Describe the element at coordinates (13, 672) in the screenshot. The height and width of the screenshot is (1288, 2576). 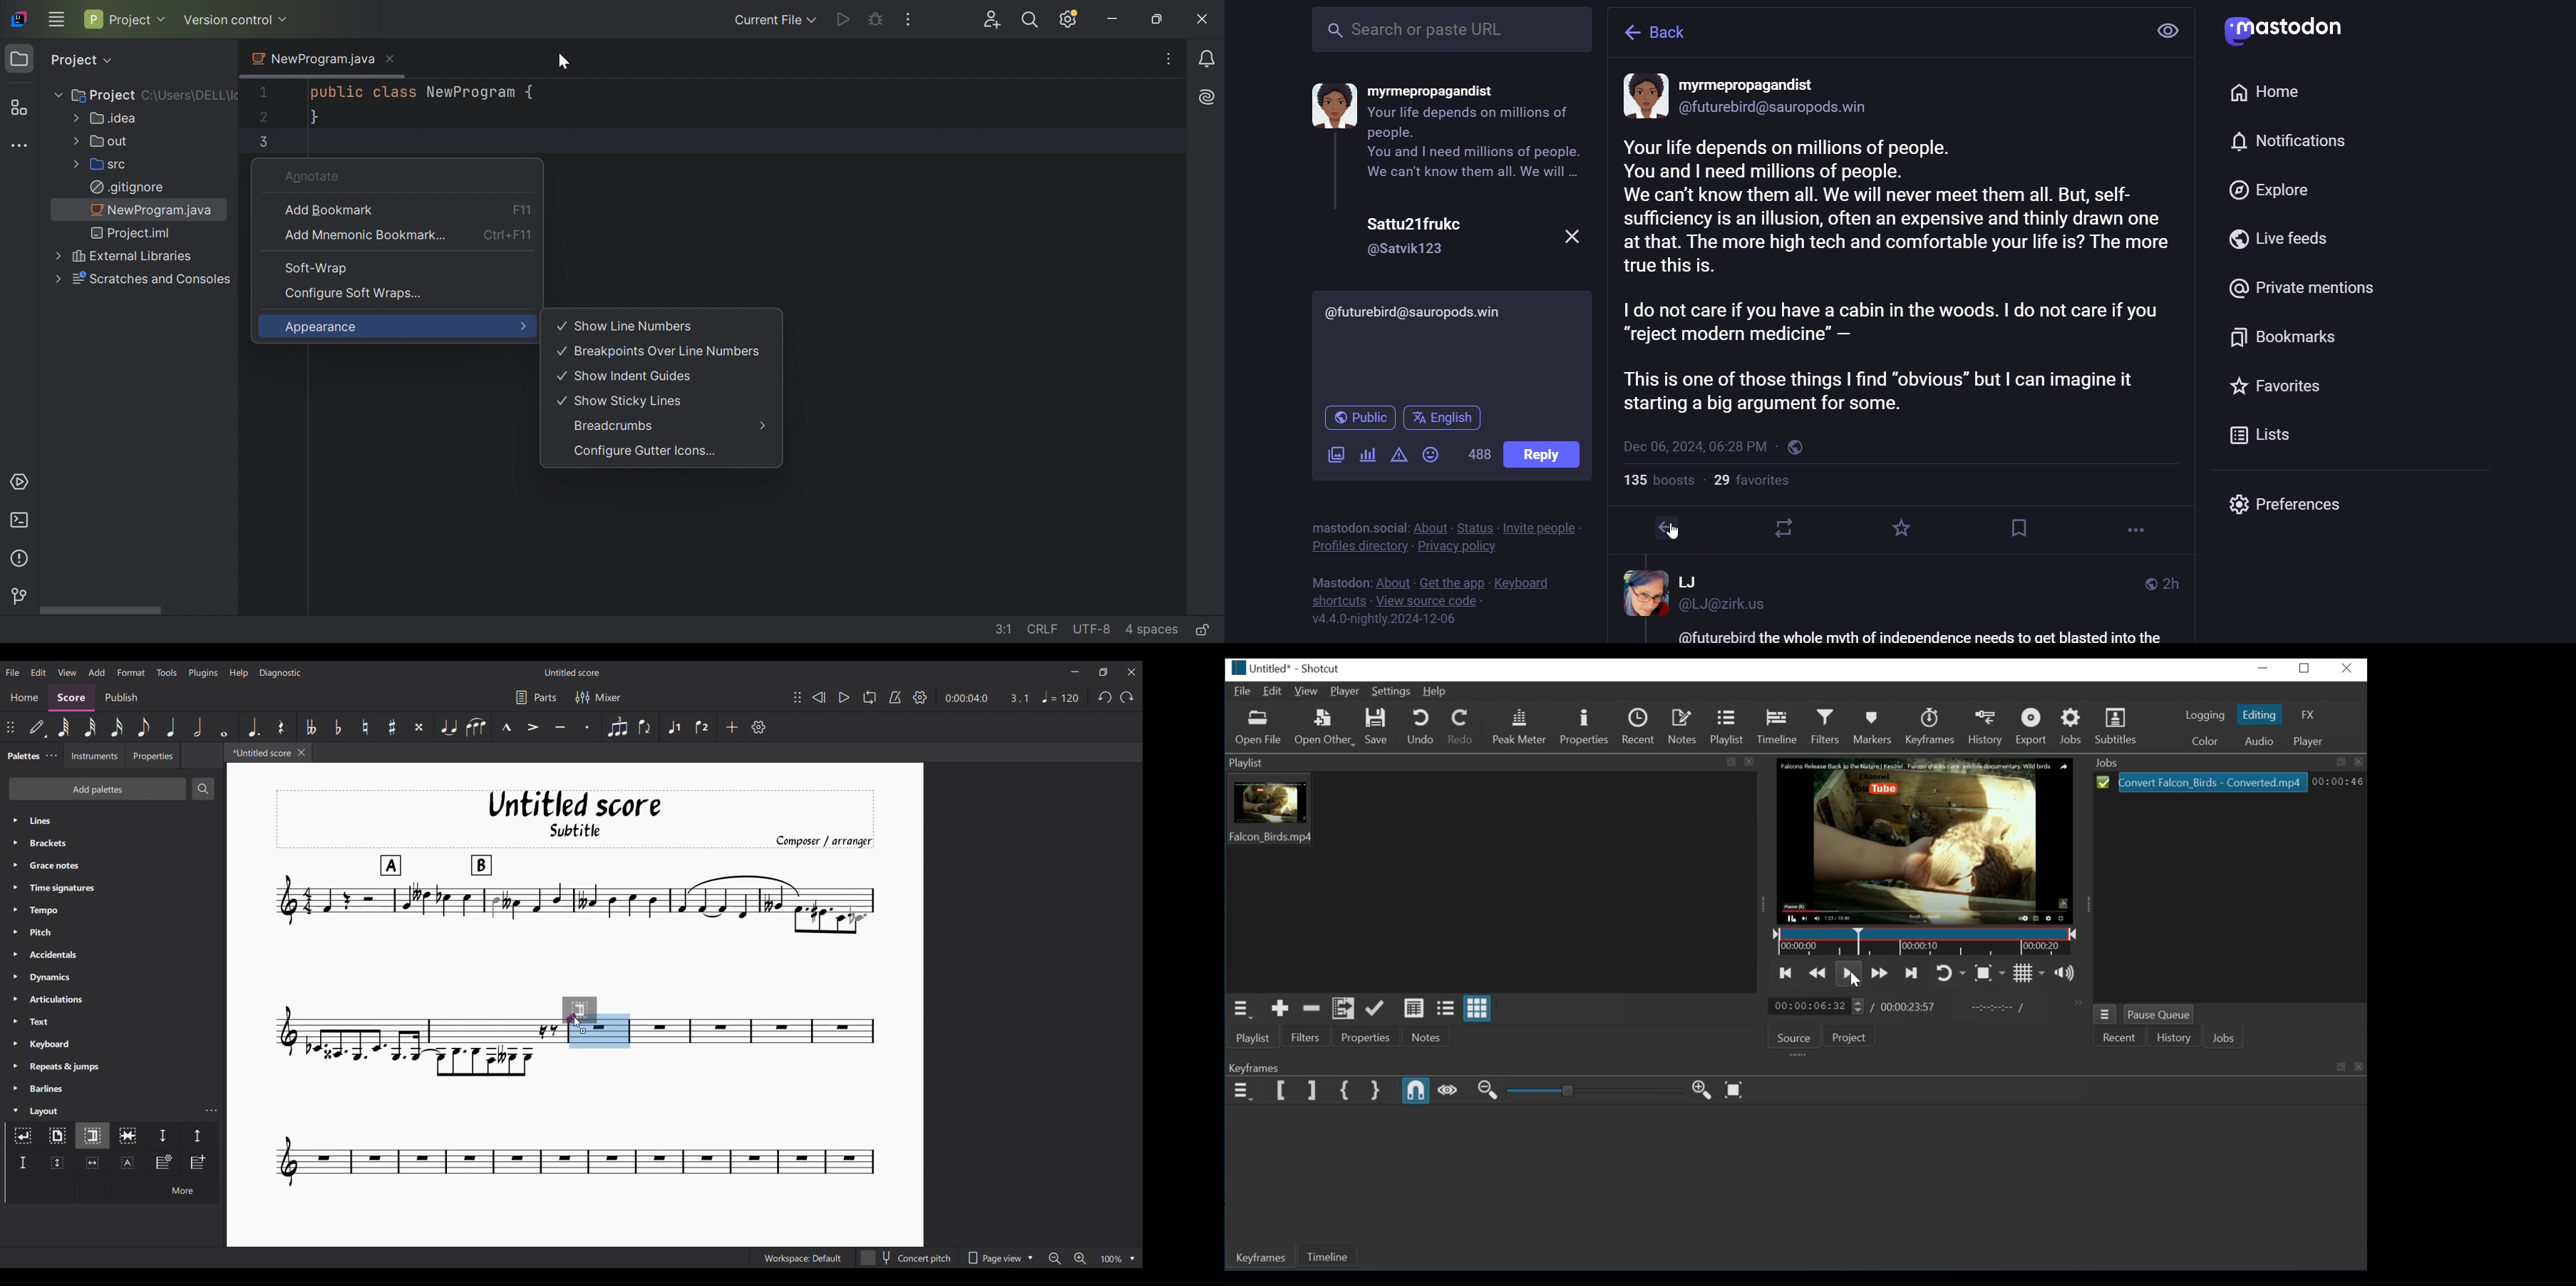
I see `File menu` at that location.